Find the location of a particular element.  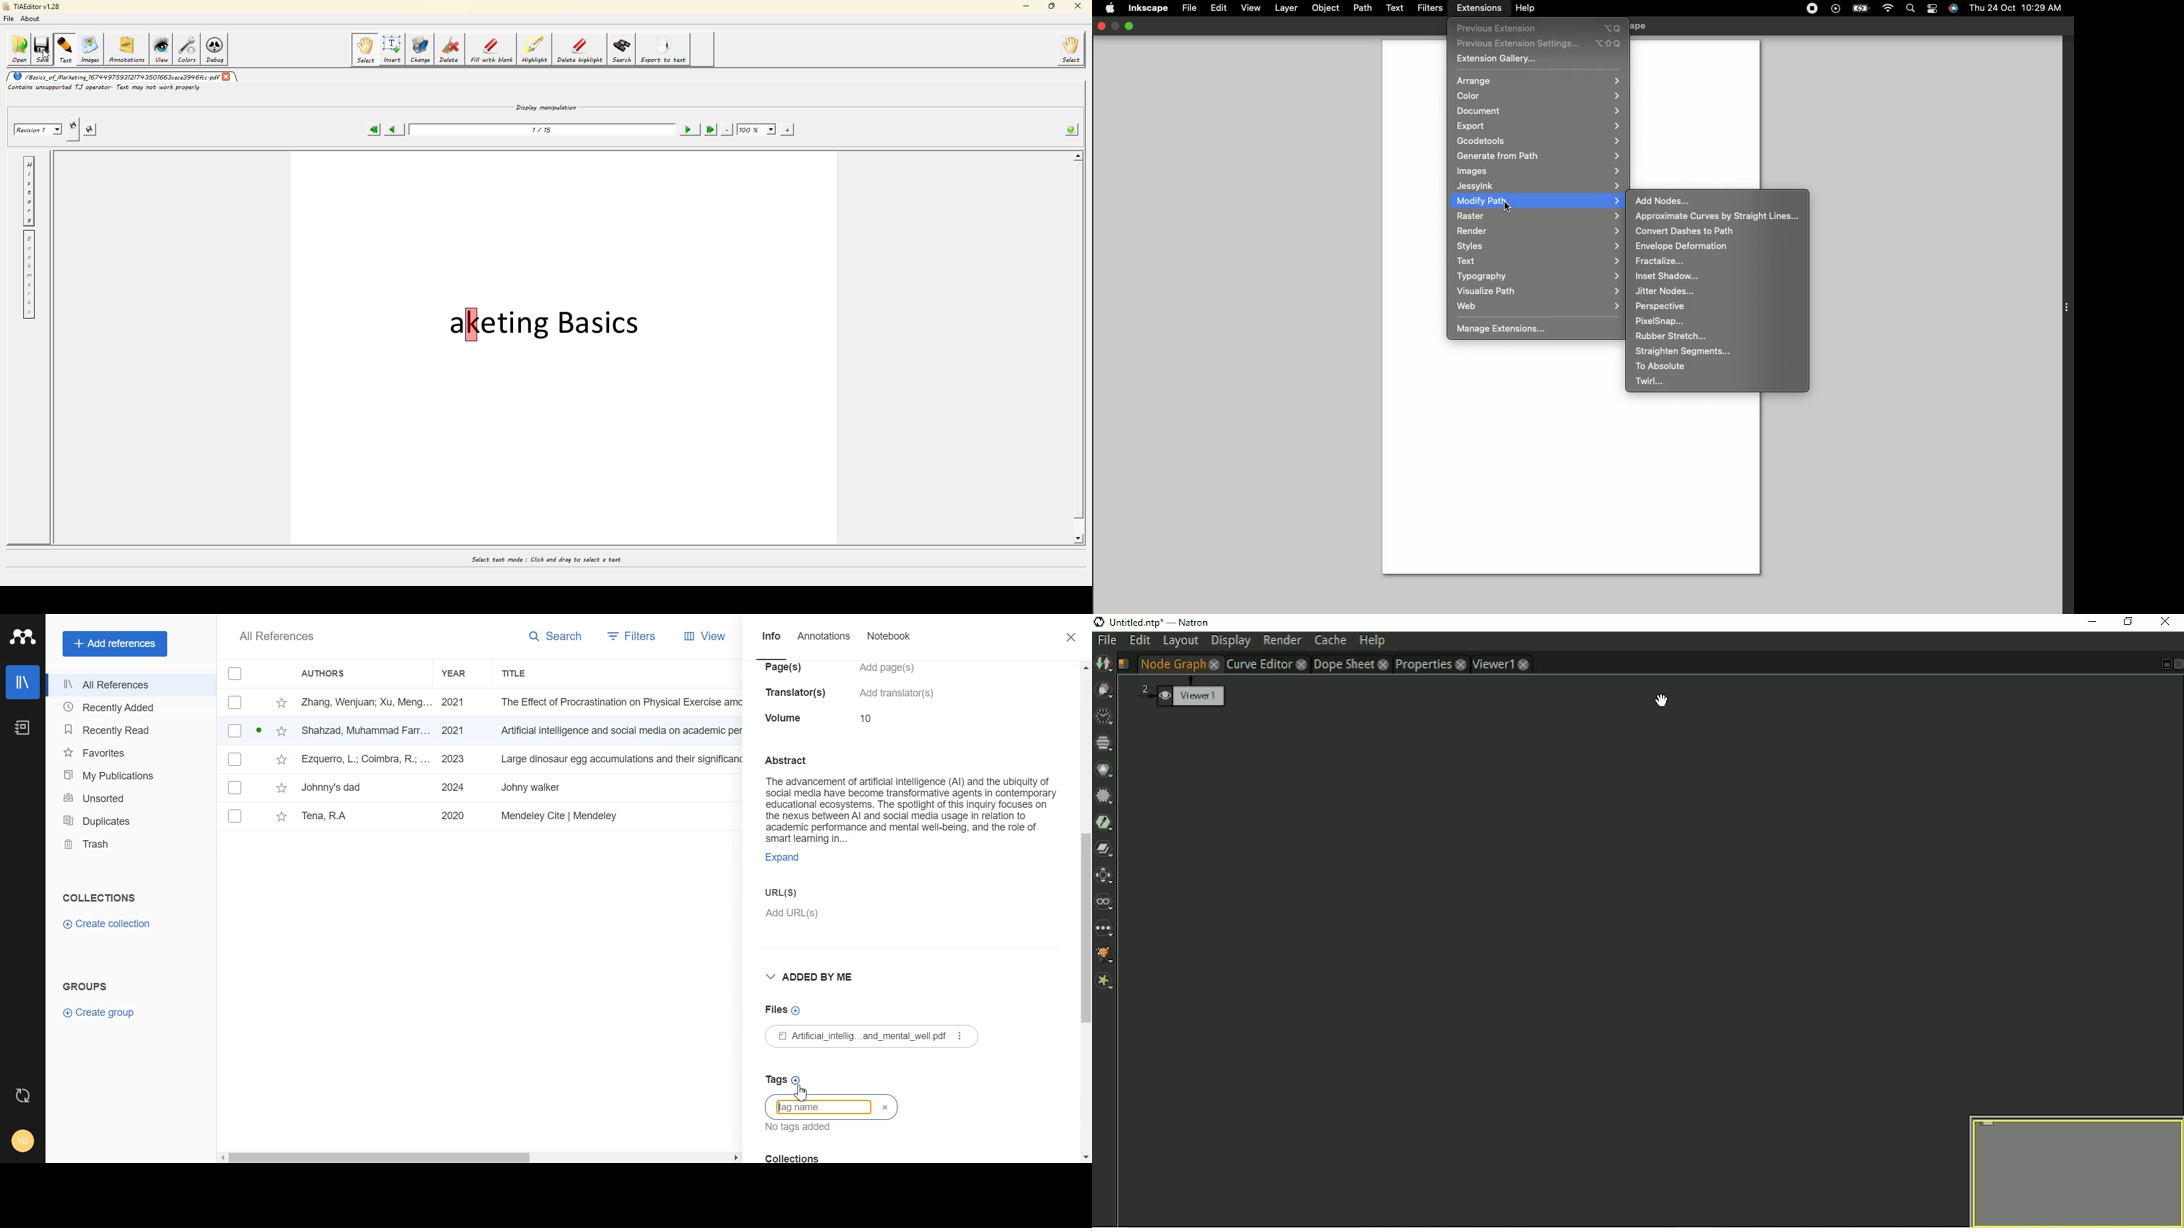

Thu 24 oct 10:29 AM is located at coordinates (2016, 8).